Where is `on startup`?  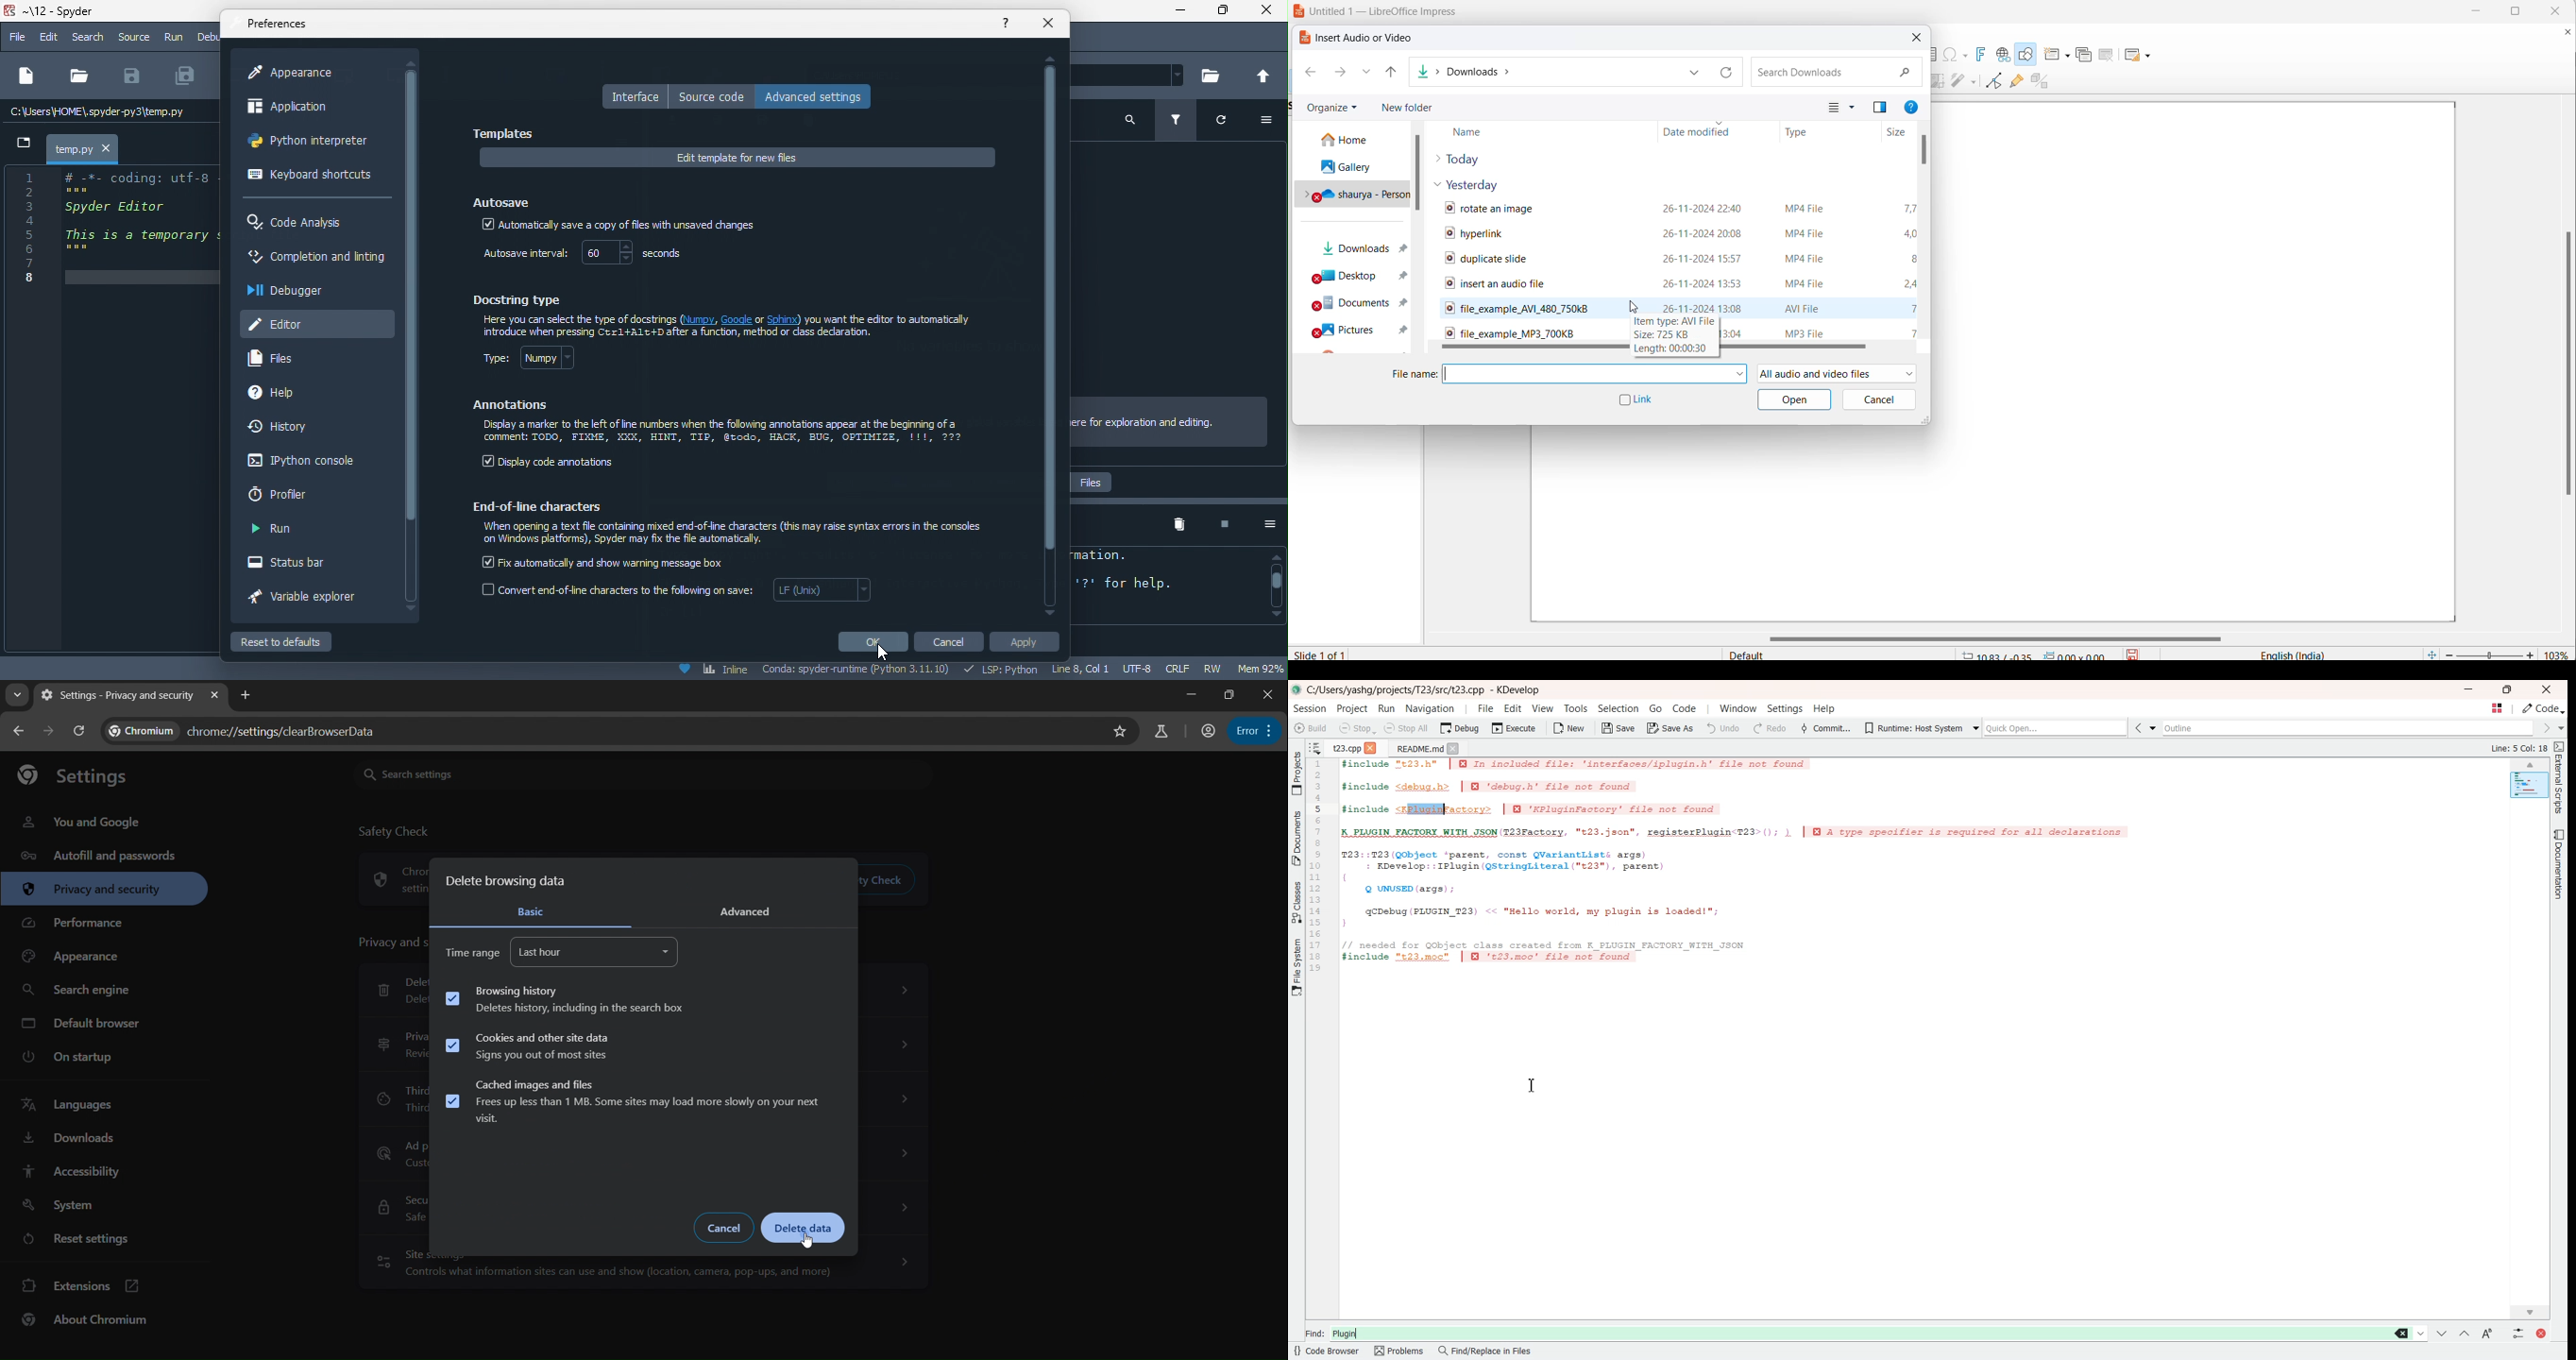
on startup is located at coordinates (69, 1057).